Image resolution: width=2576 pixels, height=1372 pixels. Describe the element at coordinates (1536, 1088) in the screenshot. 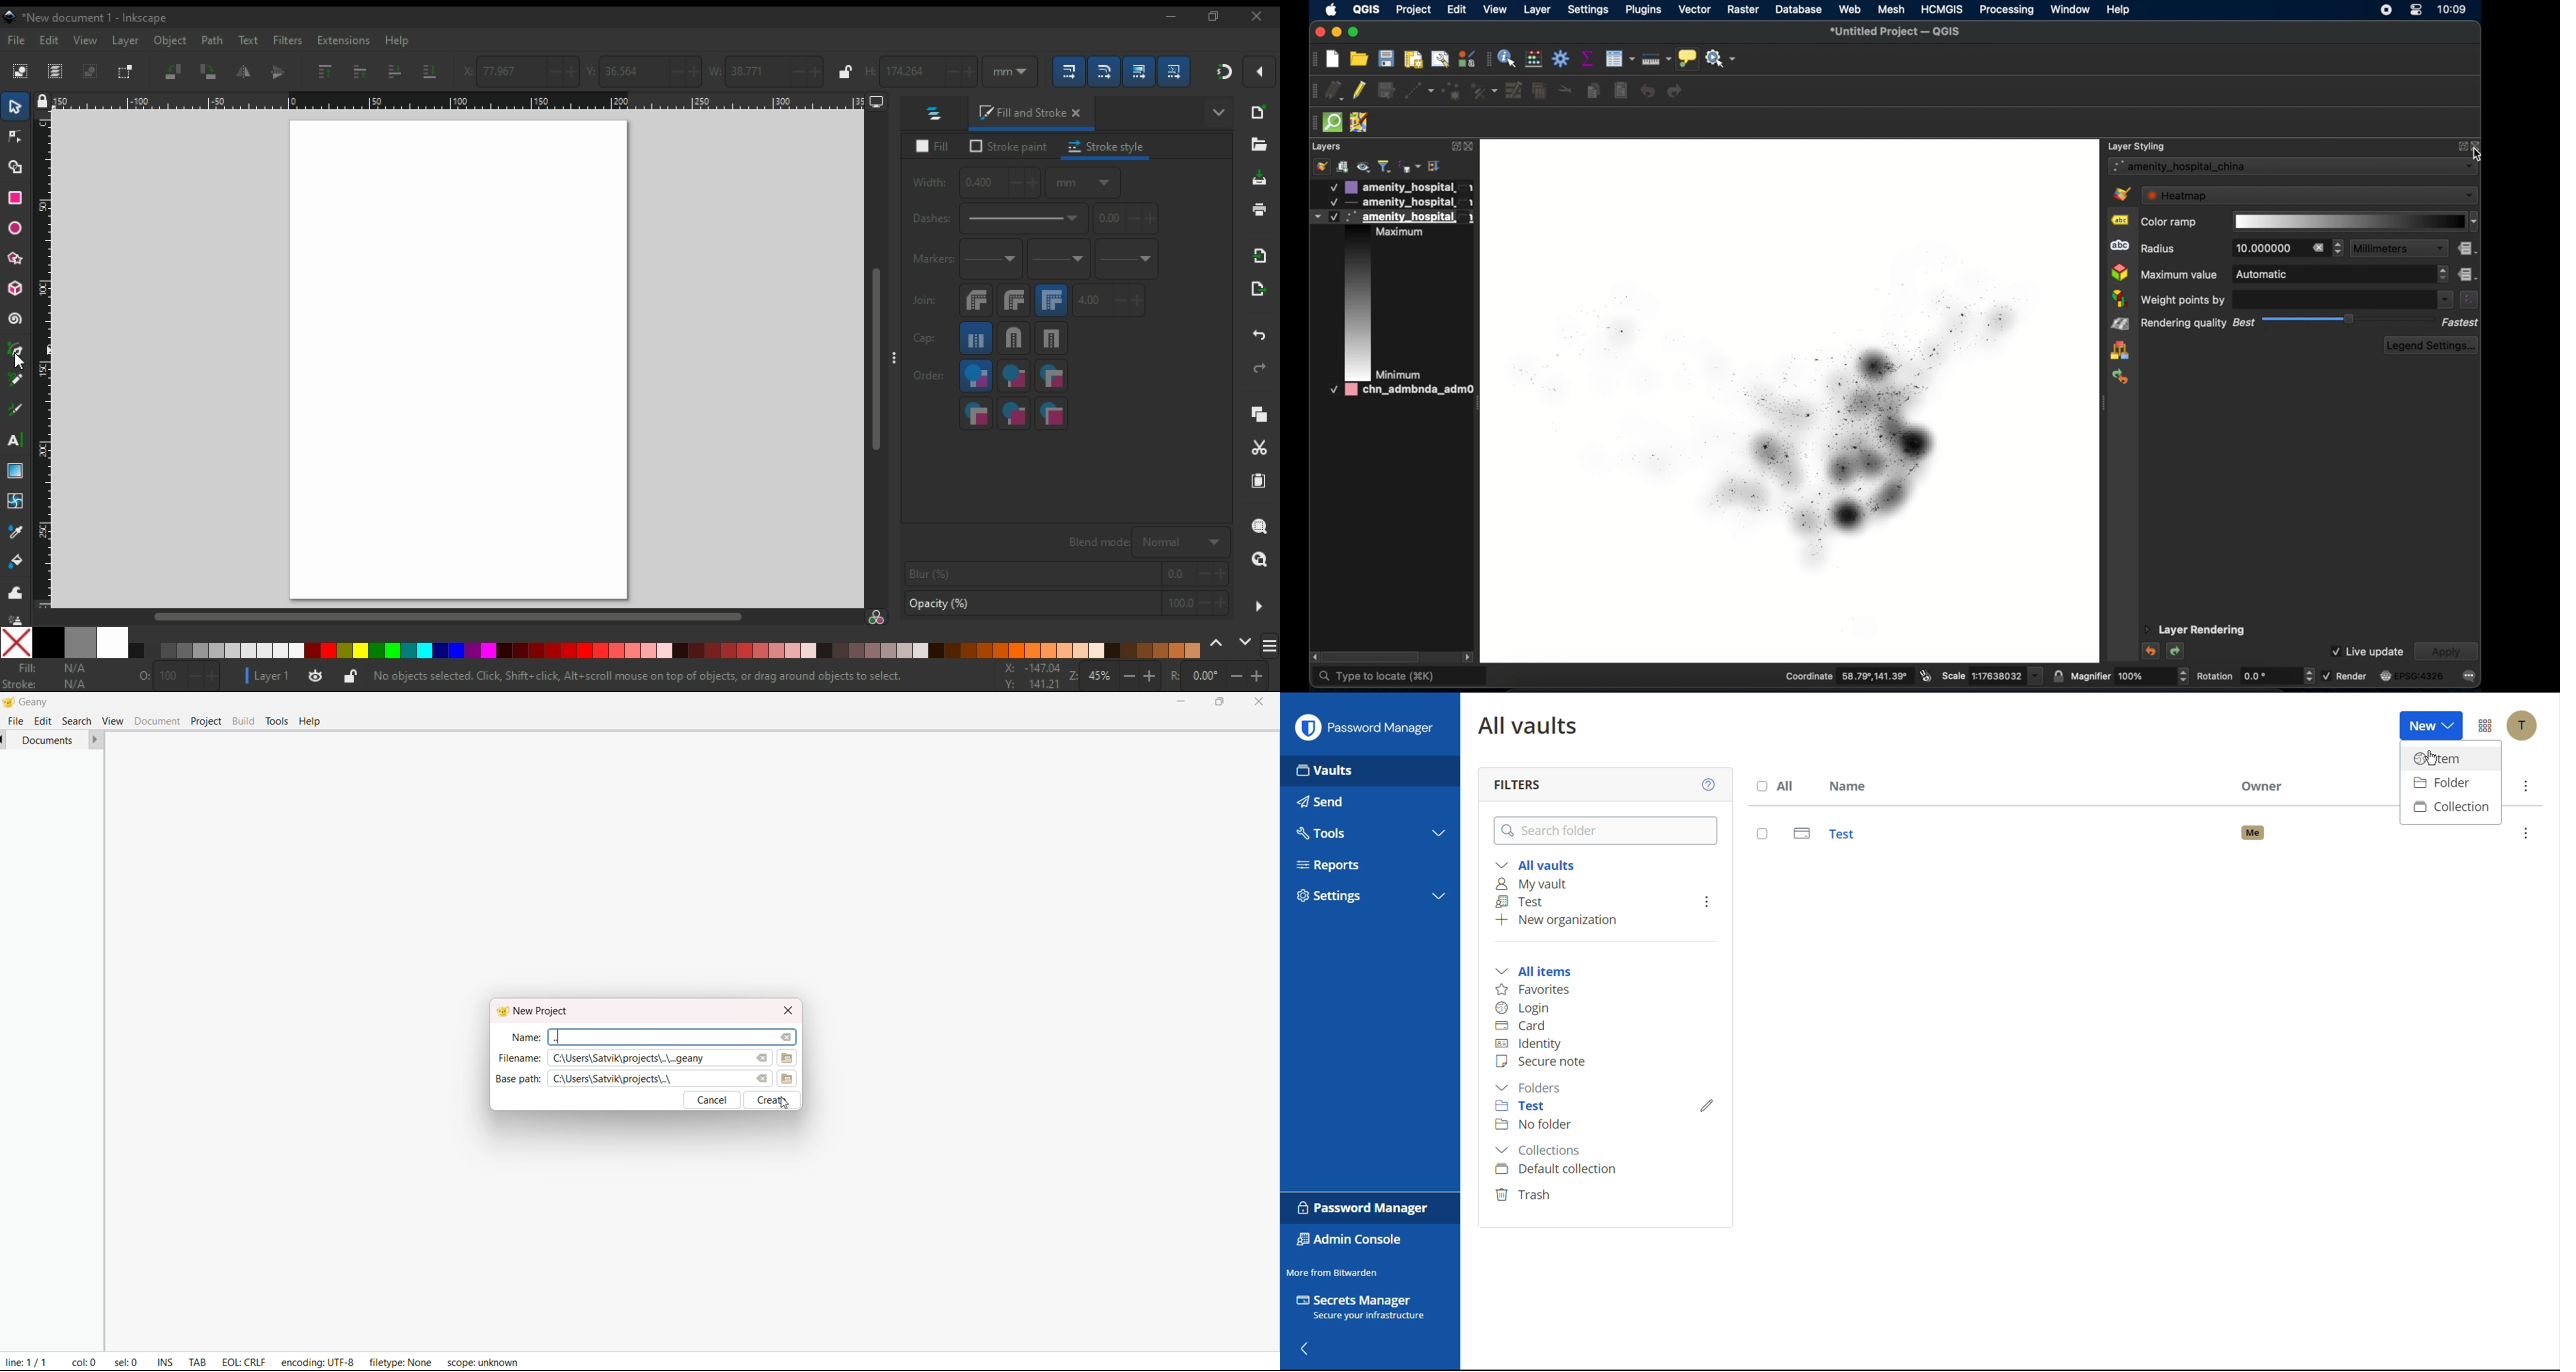

I see `Folders` at that location.